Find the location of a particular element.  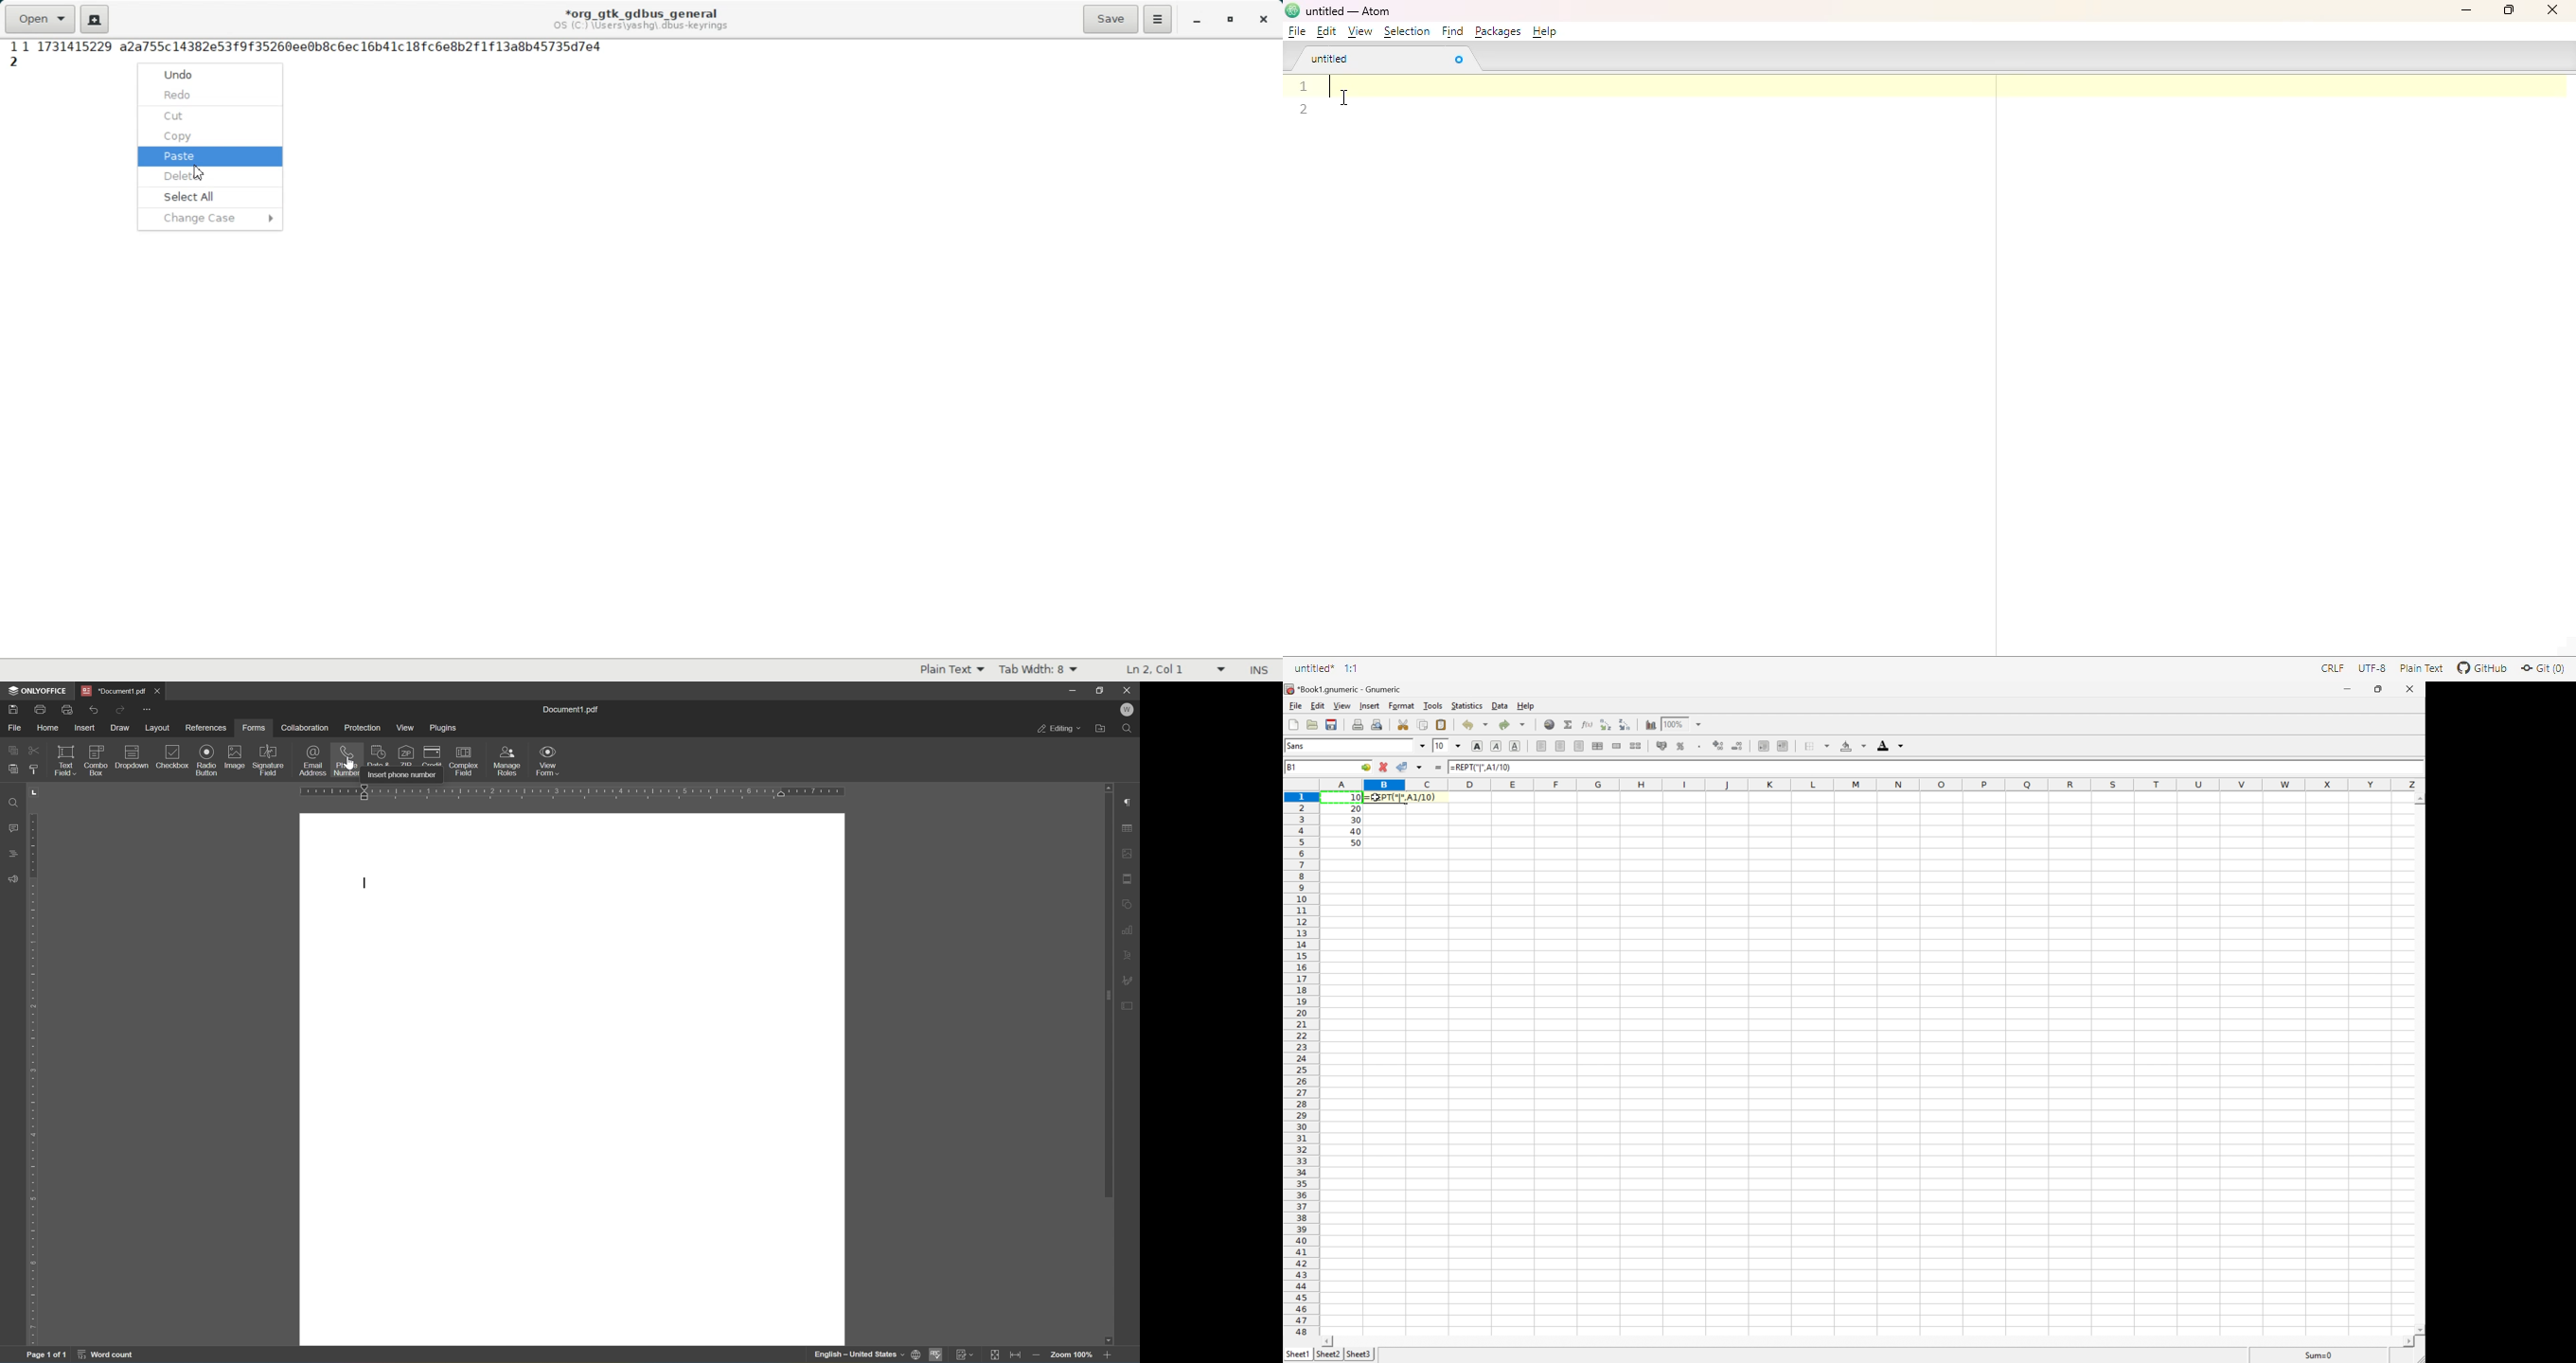

layout is located at coordinates (159, 728).